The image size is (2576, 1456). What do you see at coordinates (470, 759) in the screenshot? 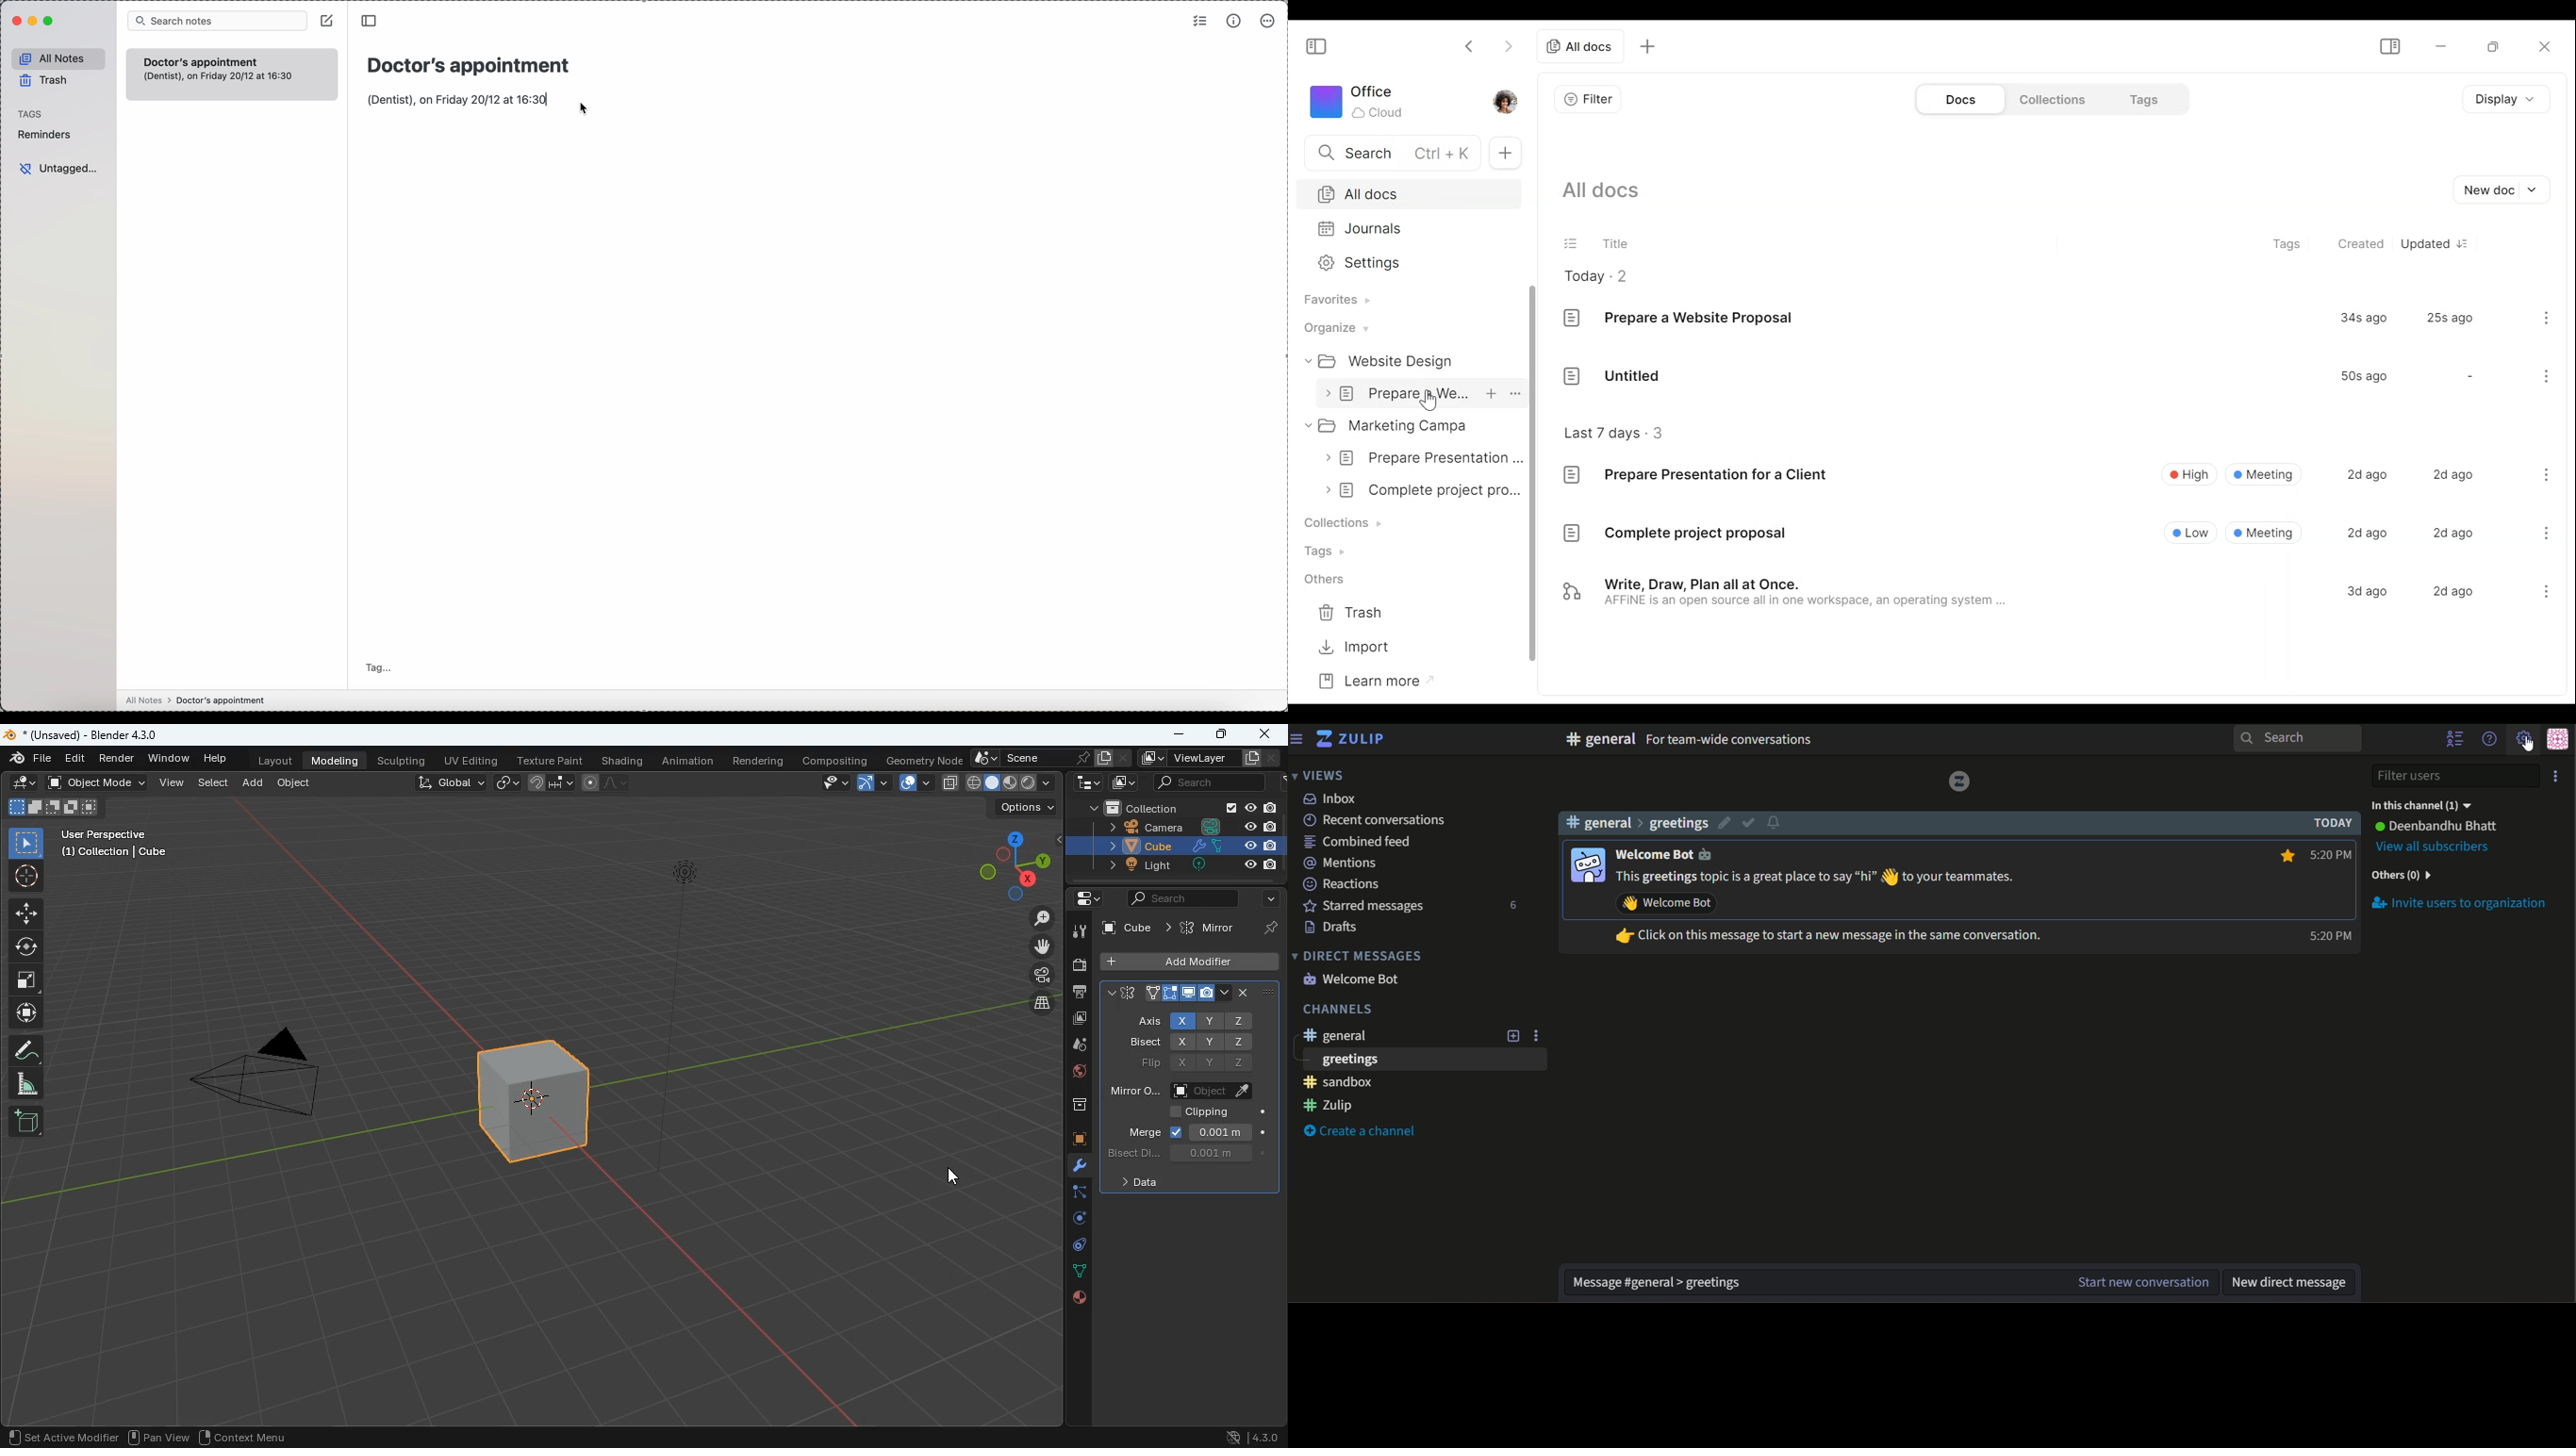
I see `uv editing` at bounding box center [470, 759].